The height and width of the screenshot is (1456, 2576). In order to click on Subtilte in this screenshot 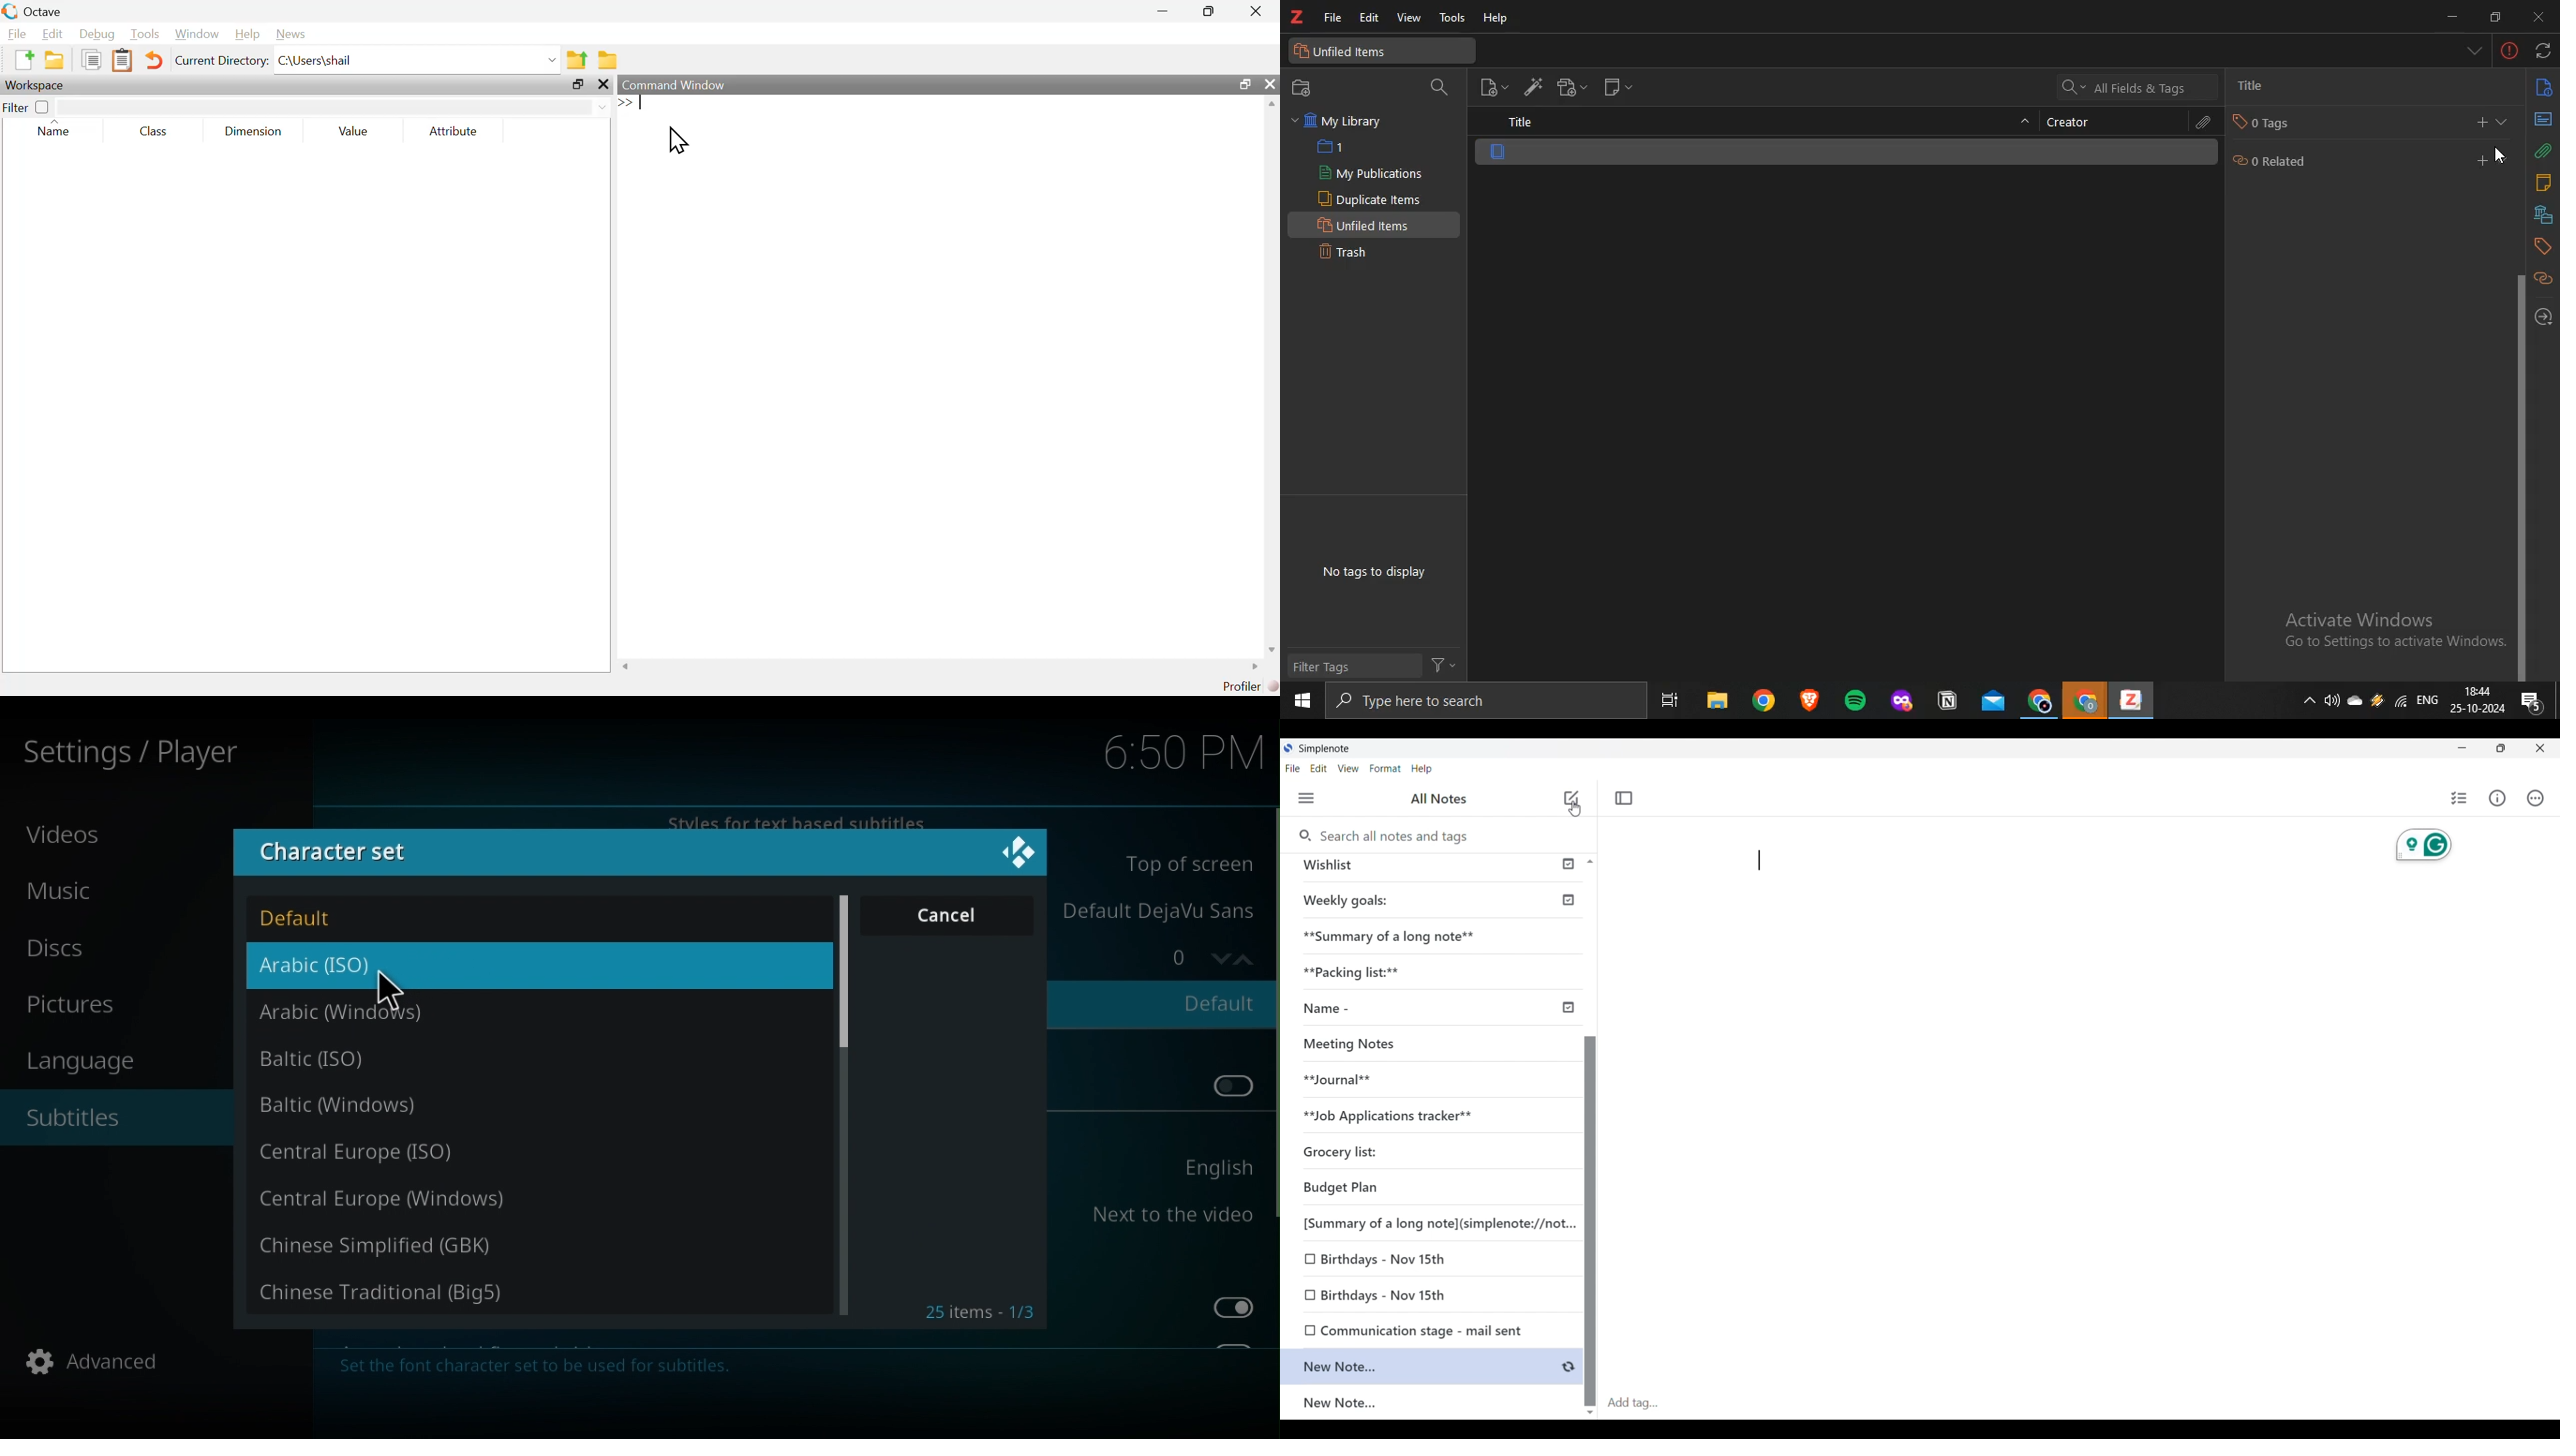, I will do `click(75, 1119)`.